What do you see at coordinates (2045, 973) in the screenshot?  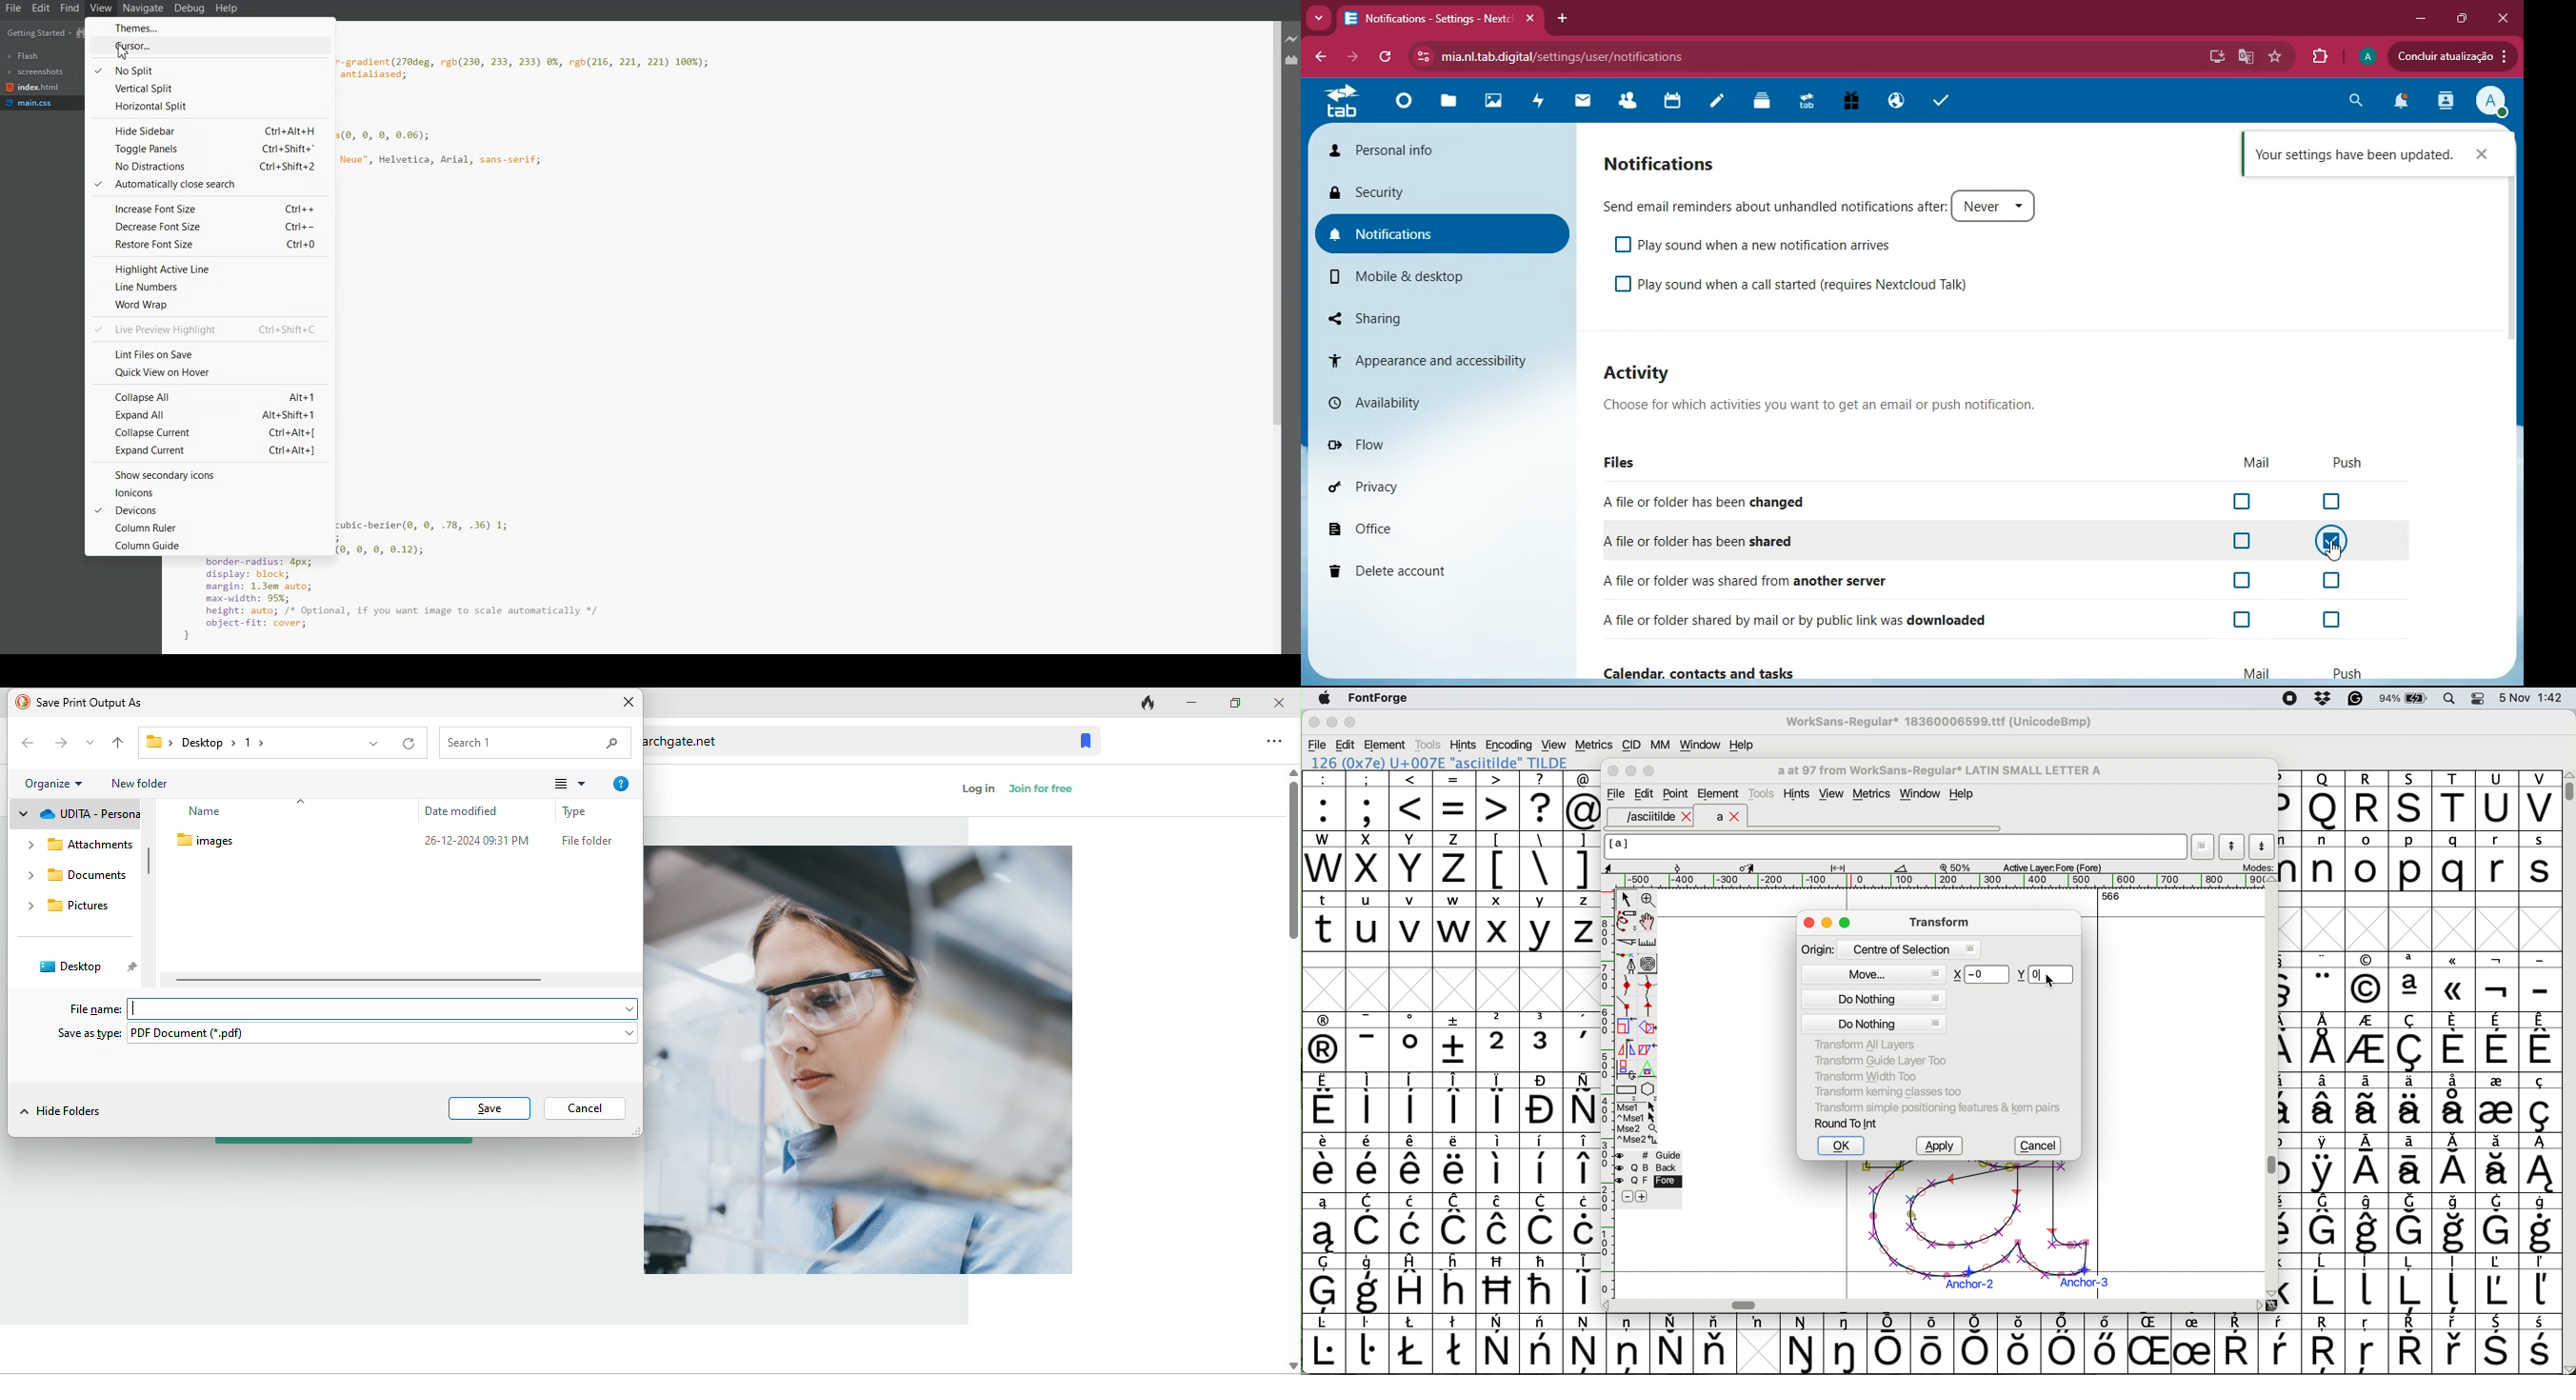 I see `enter new y value` at bounding box center [2045, 973].